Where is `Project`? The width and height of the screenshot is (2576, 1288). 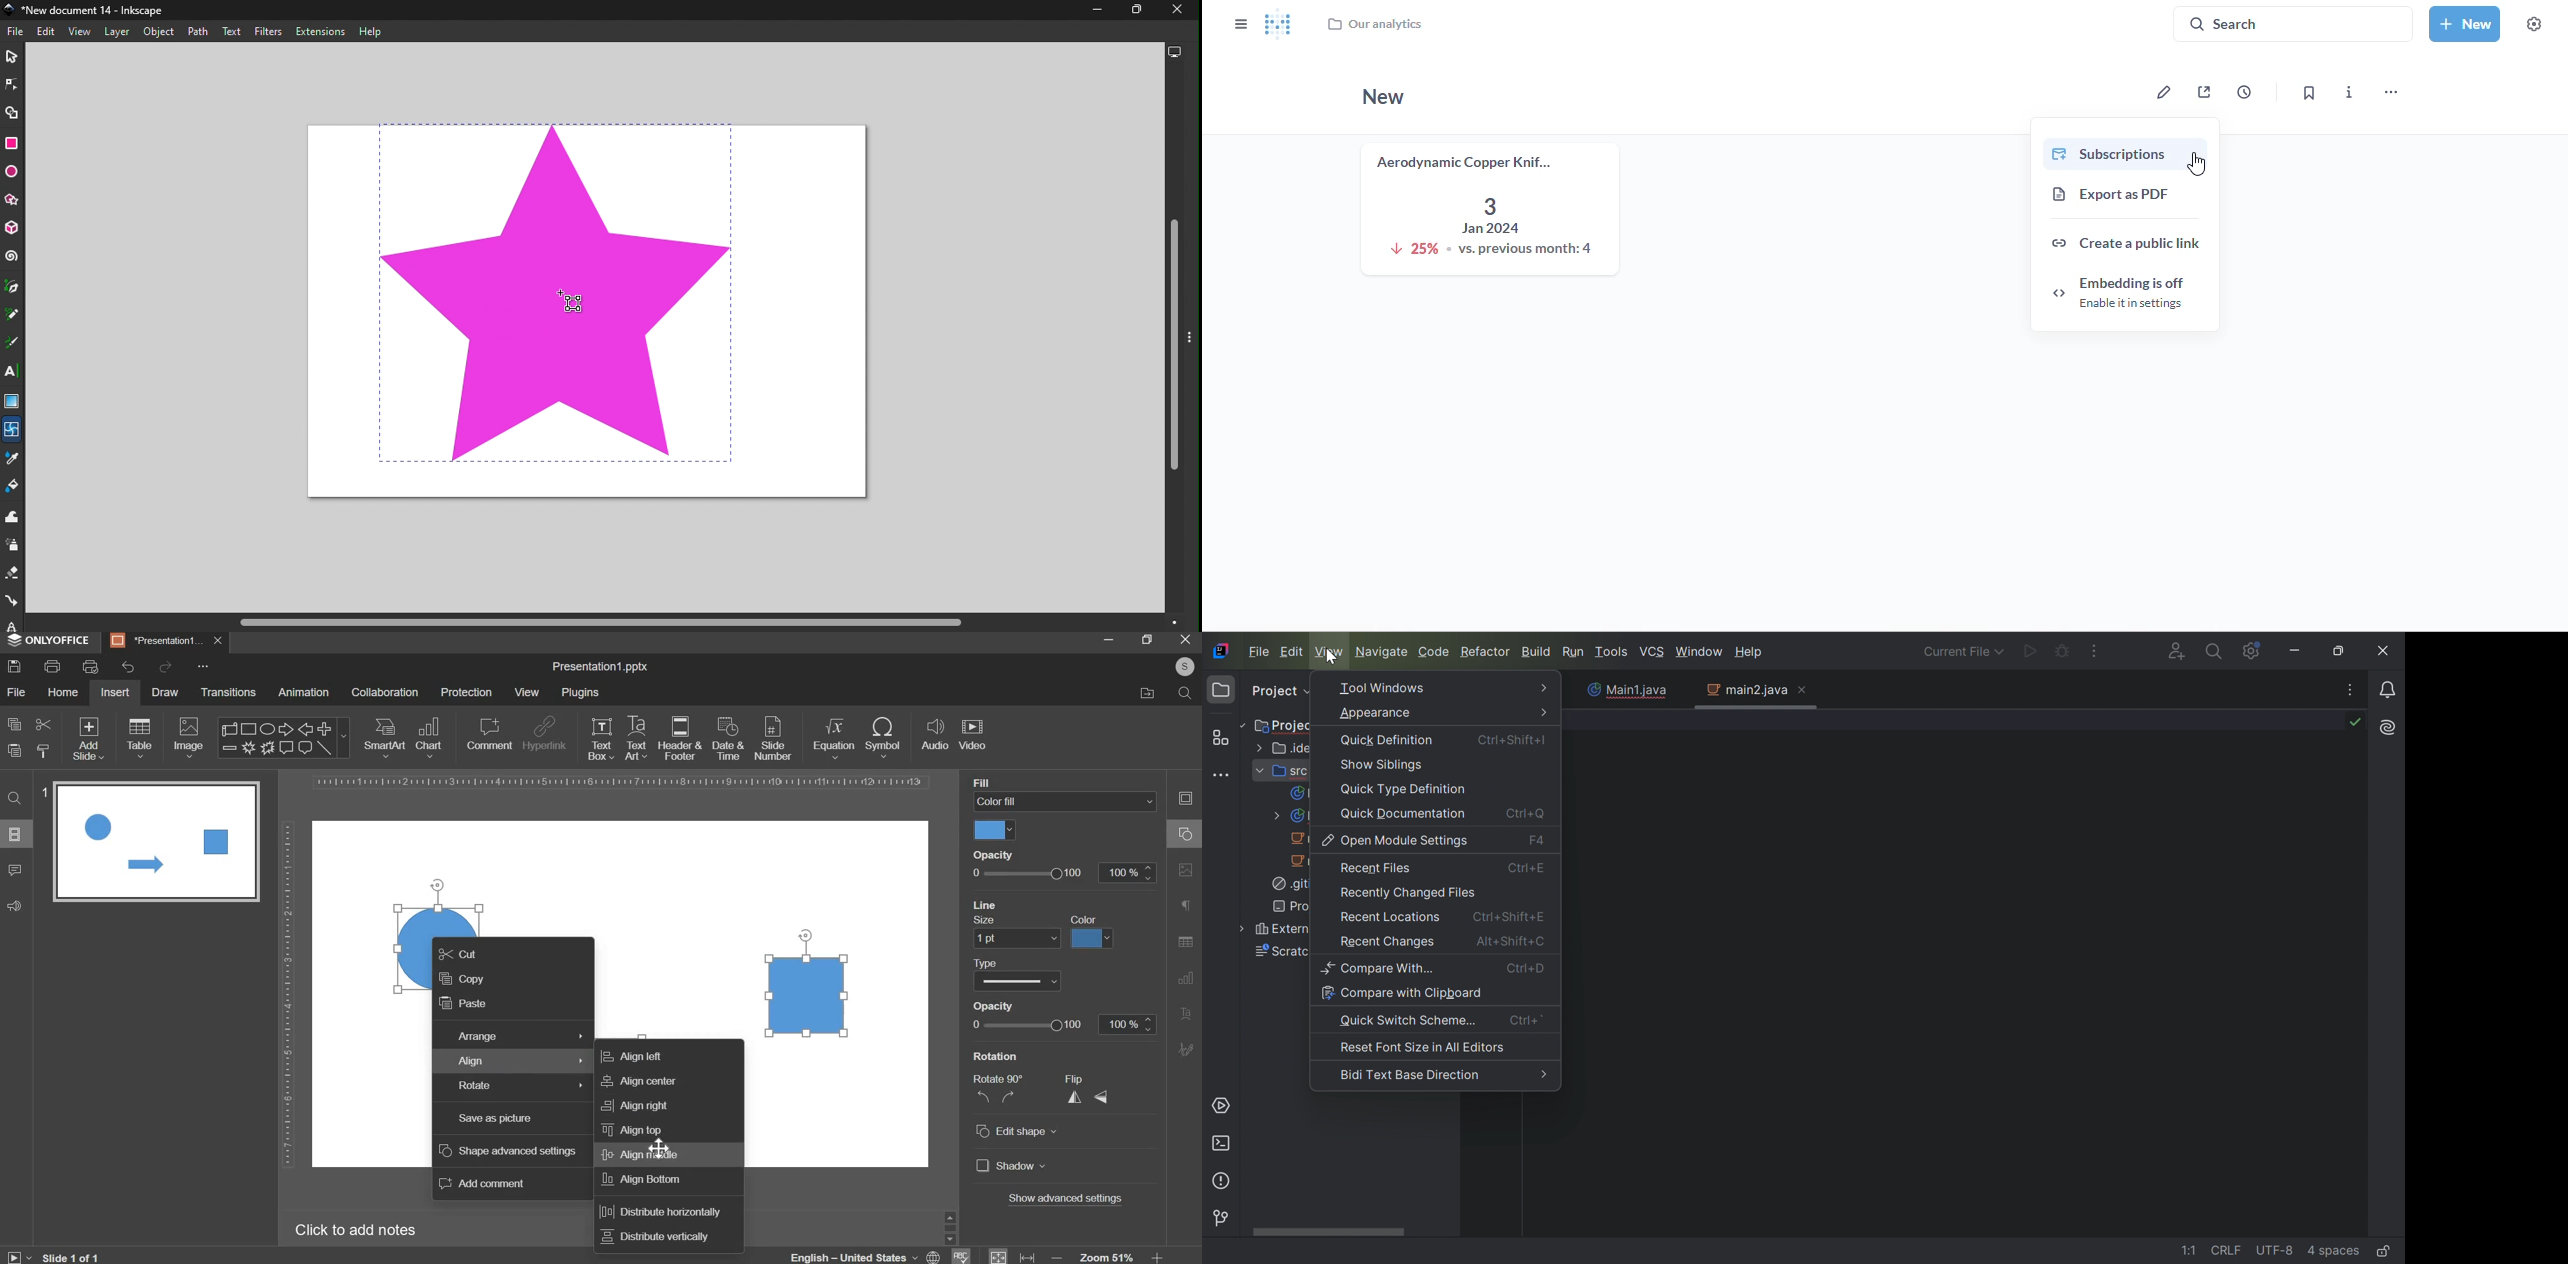
Project is located at coordinates (1279, 692).